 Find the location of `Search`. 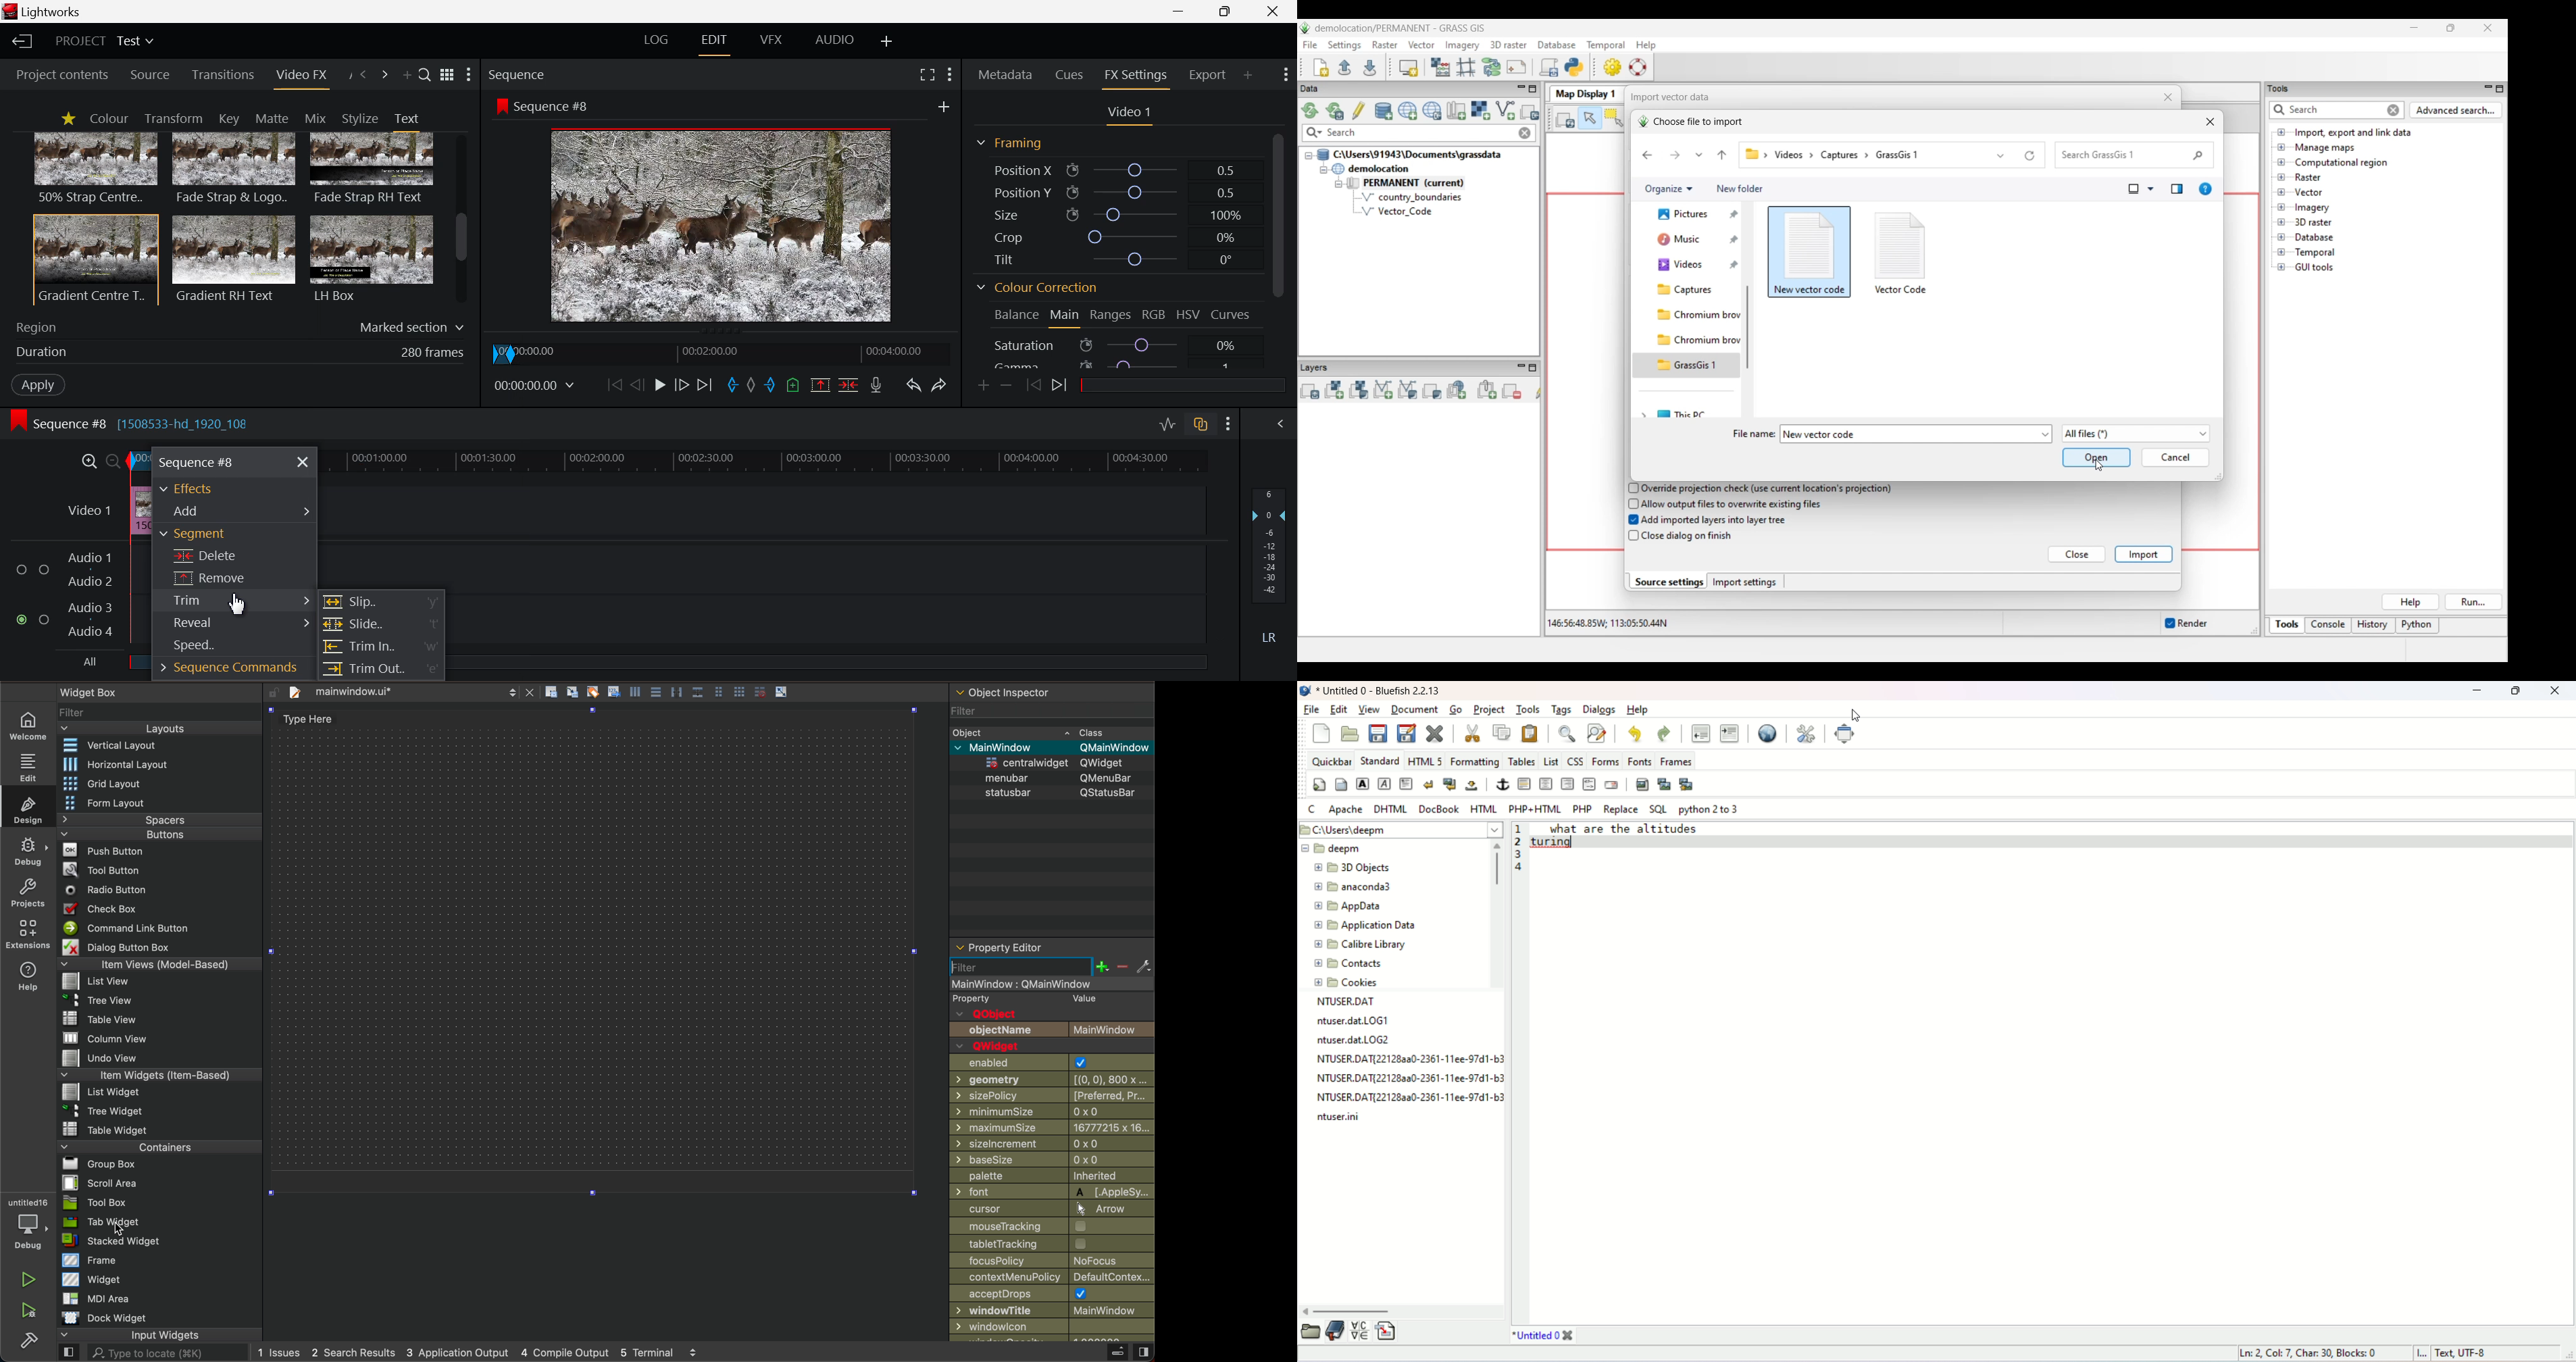

Search is located at coordinates (425, 76).